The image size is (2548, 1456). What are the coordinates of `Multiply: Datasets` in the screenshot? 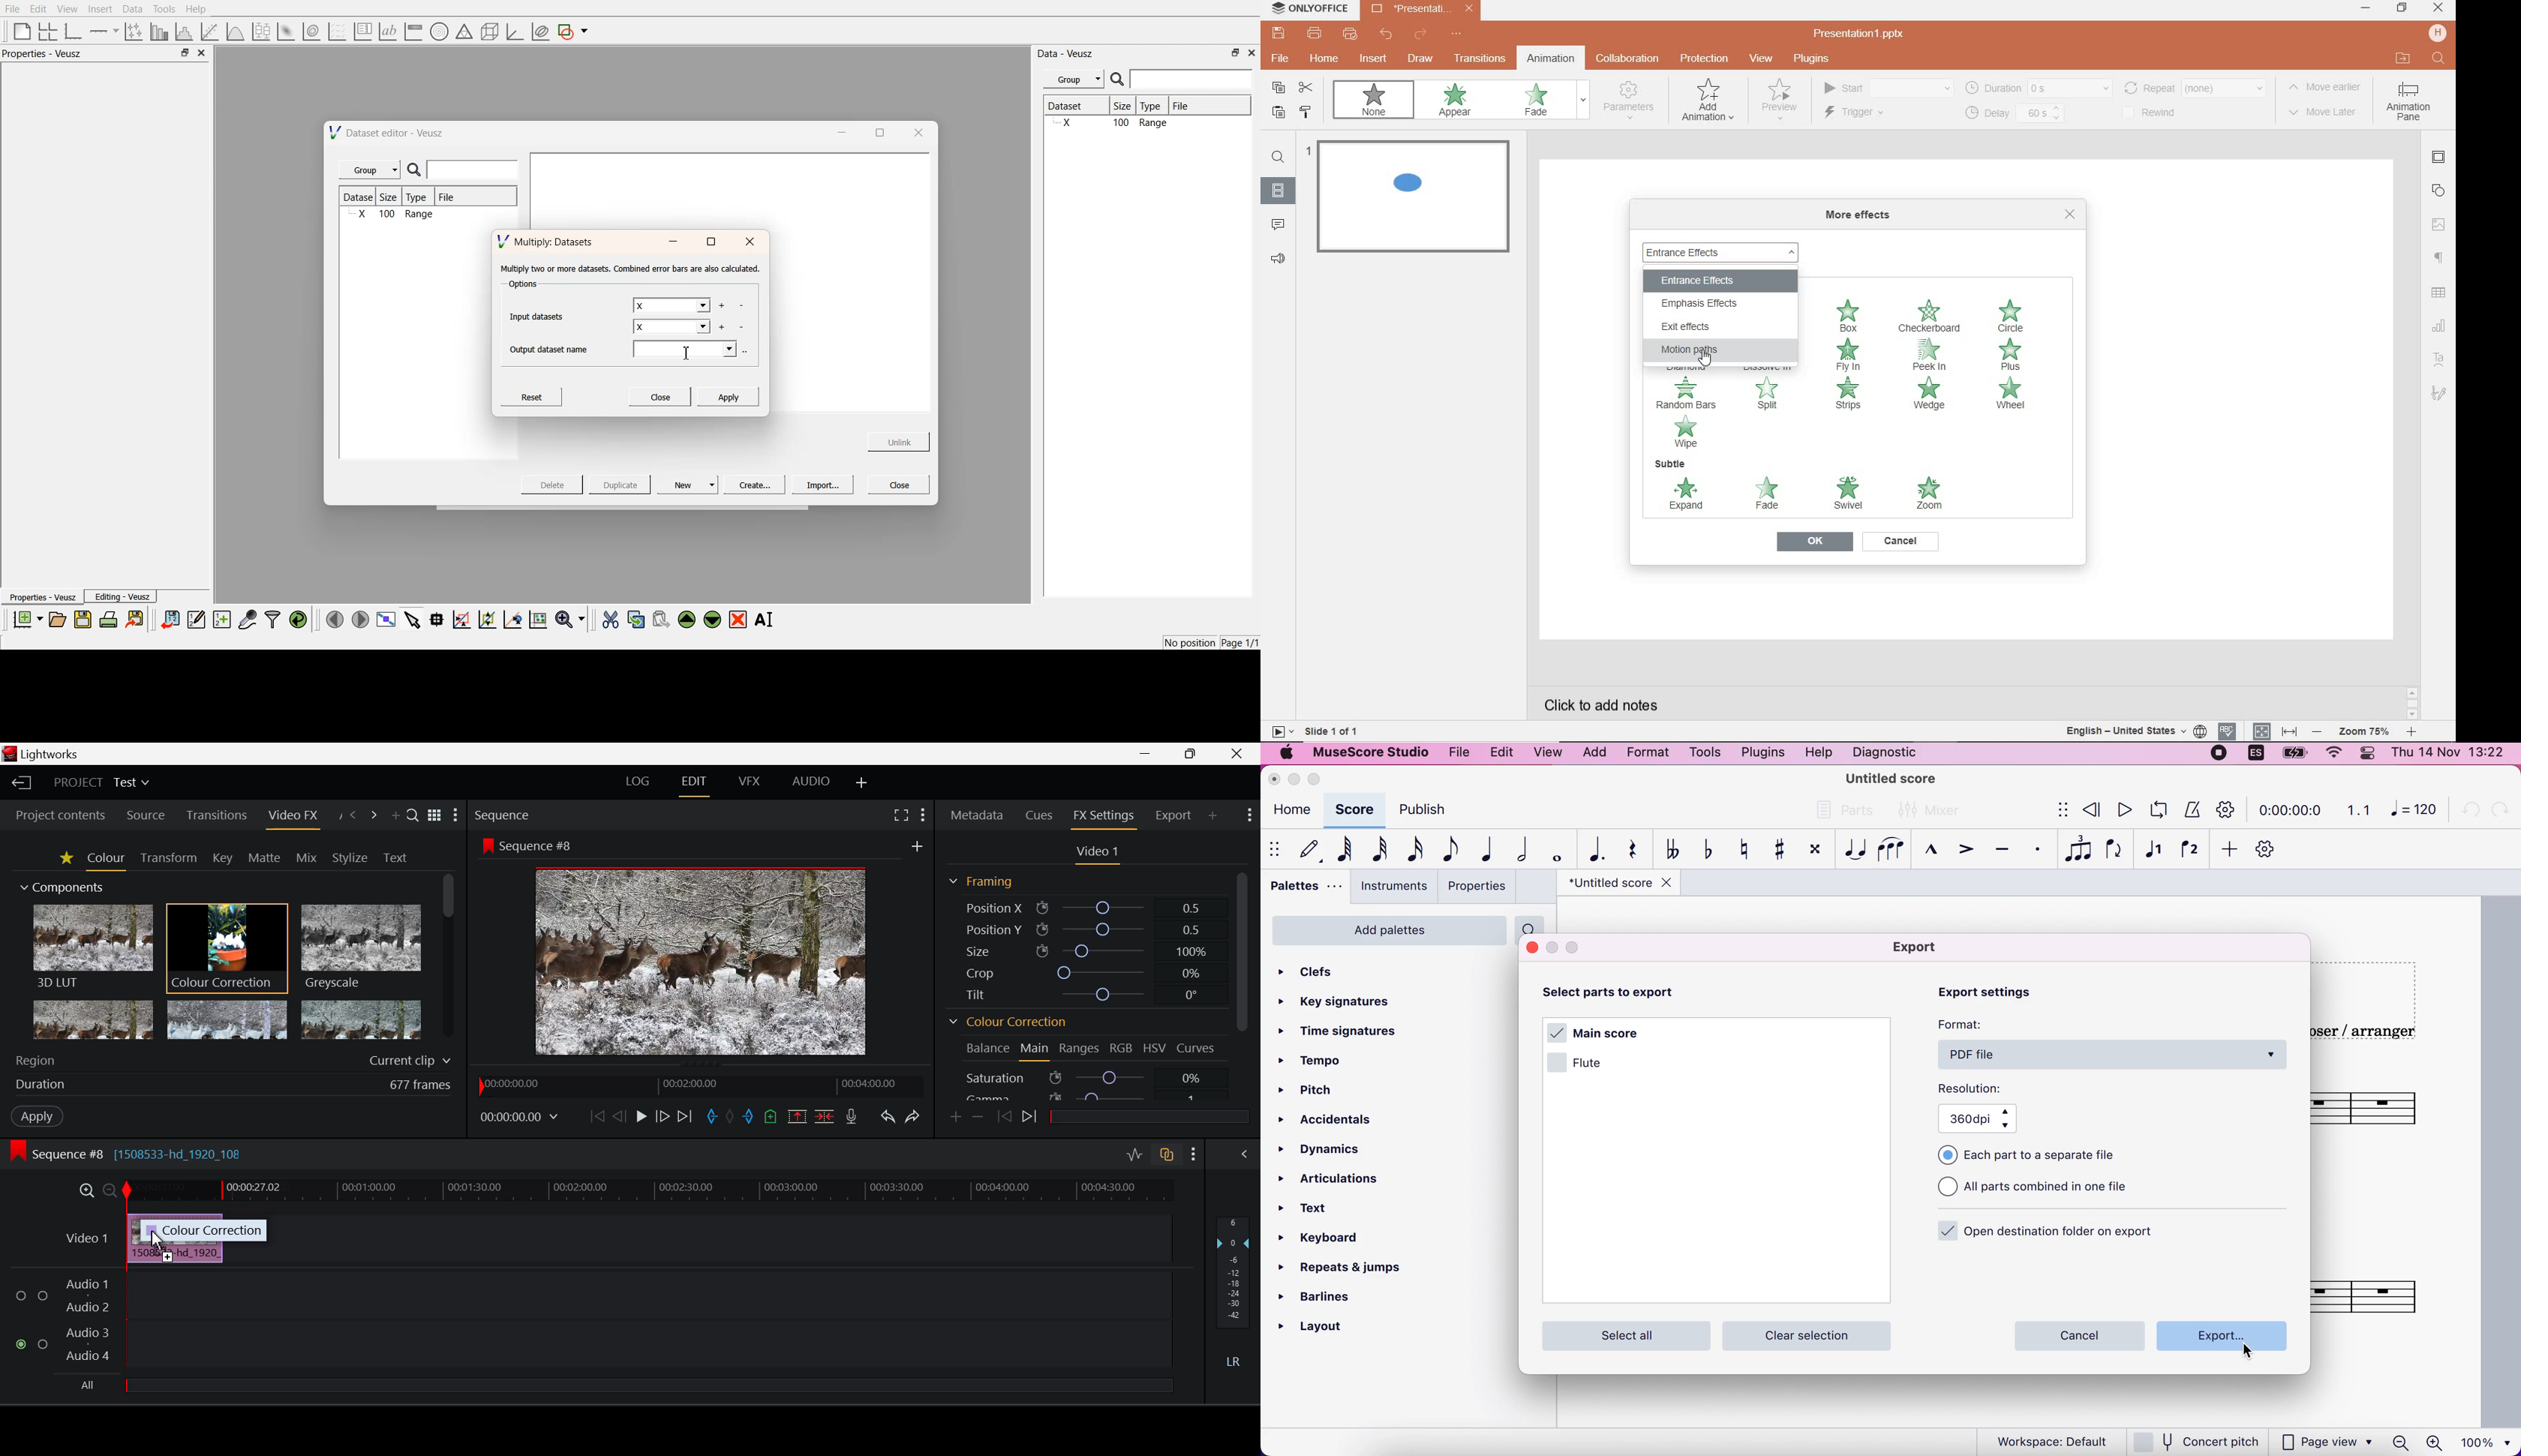 It's located at (547, 240).